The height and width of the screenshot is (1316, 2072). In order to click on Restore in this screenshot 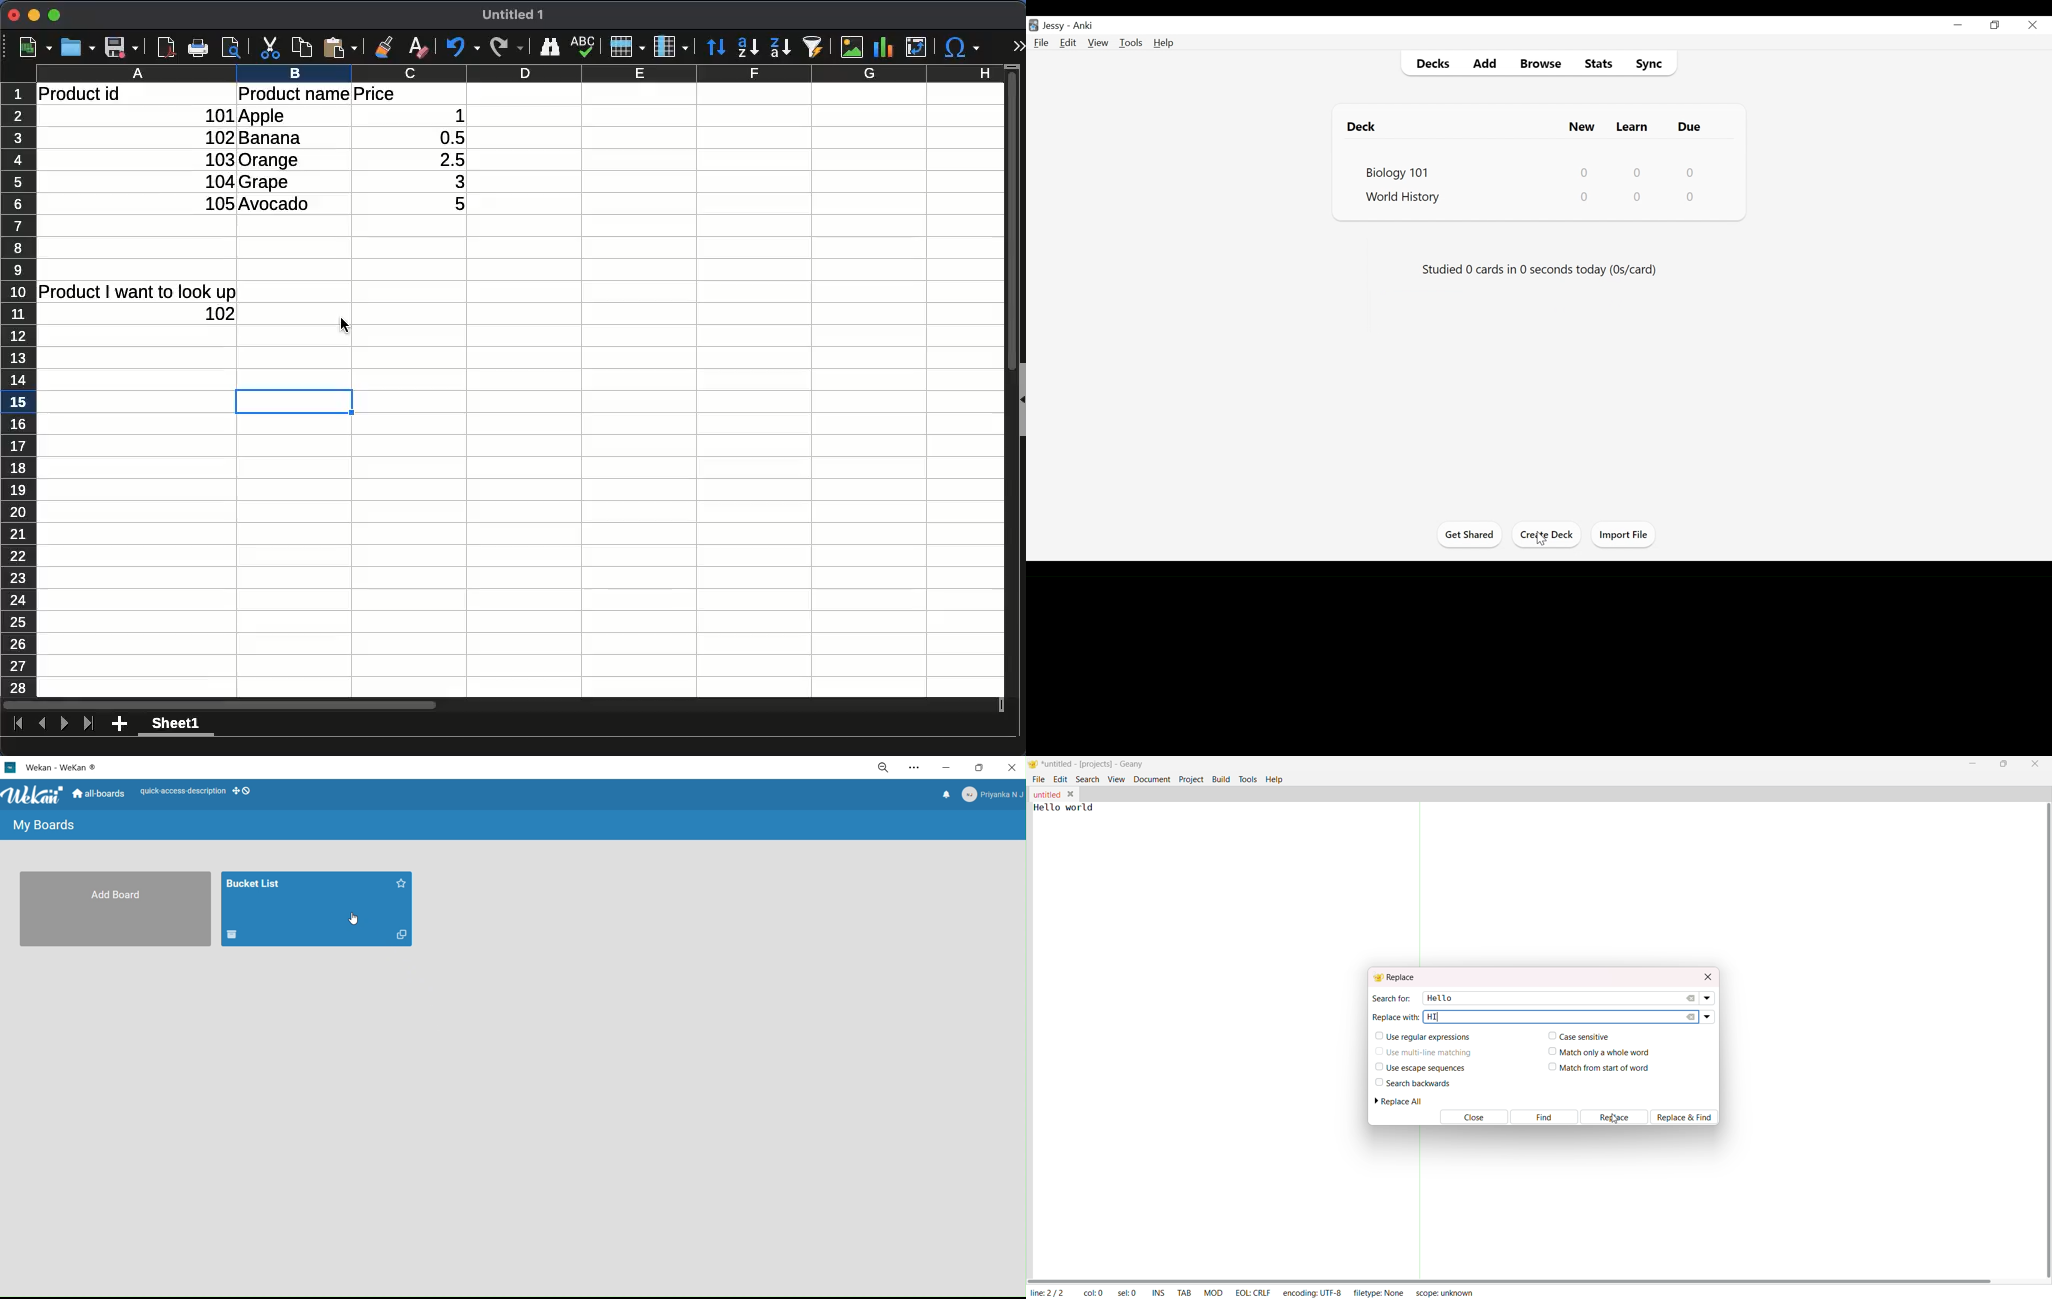, I will do `click(1995, 25)`.